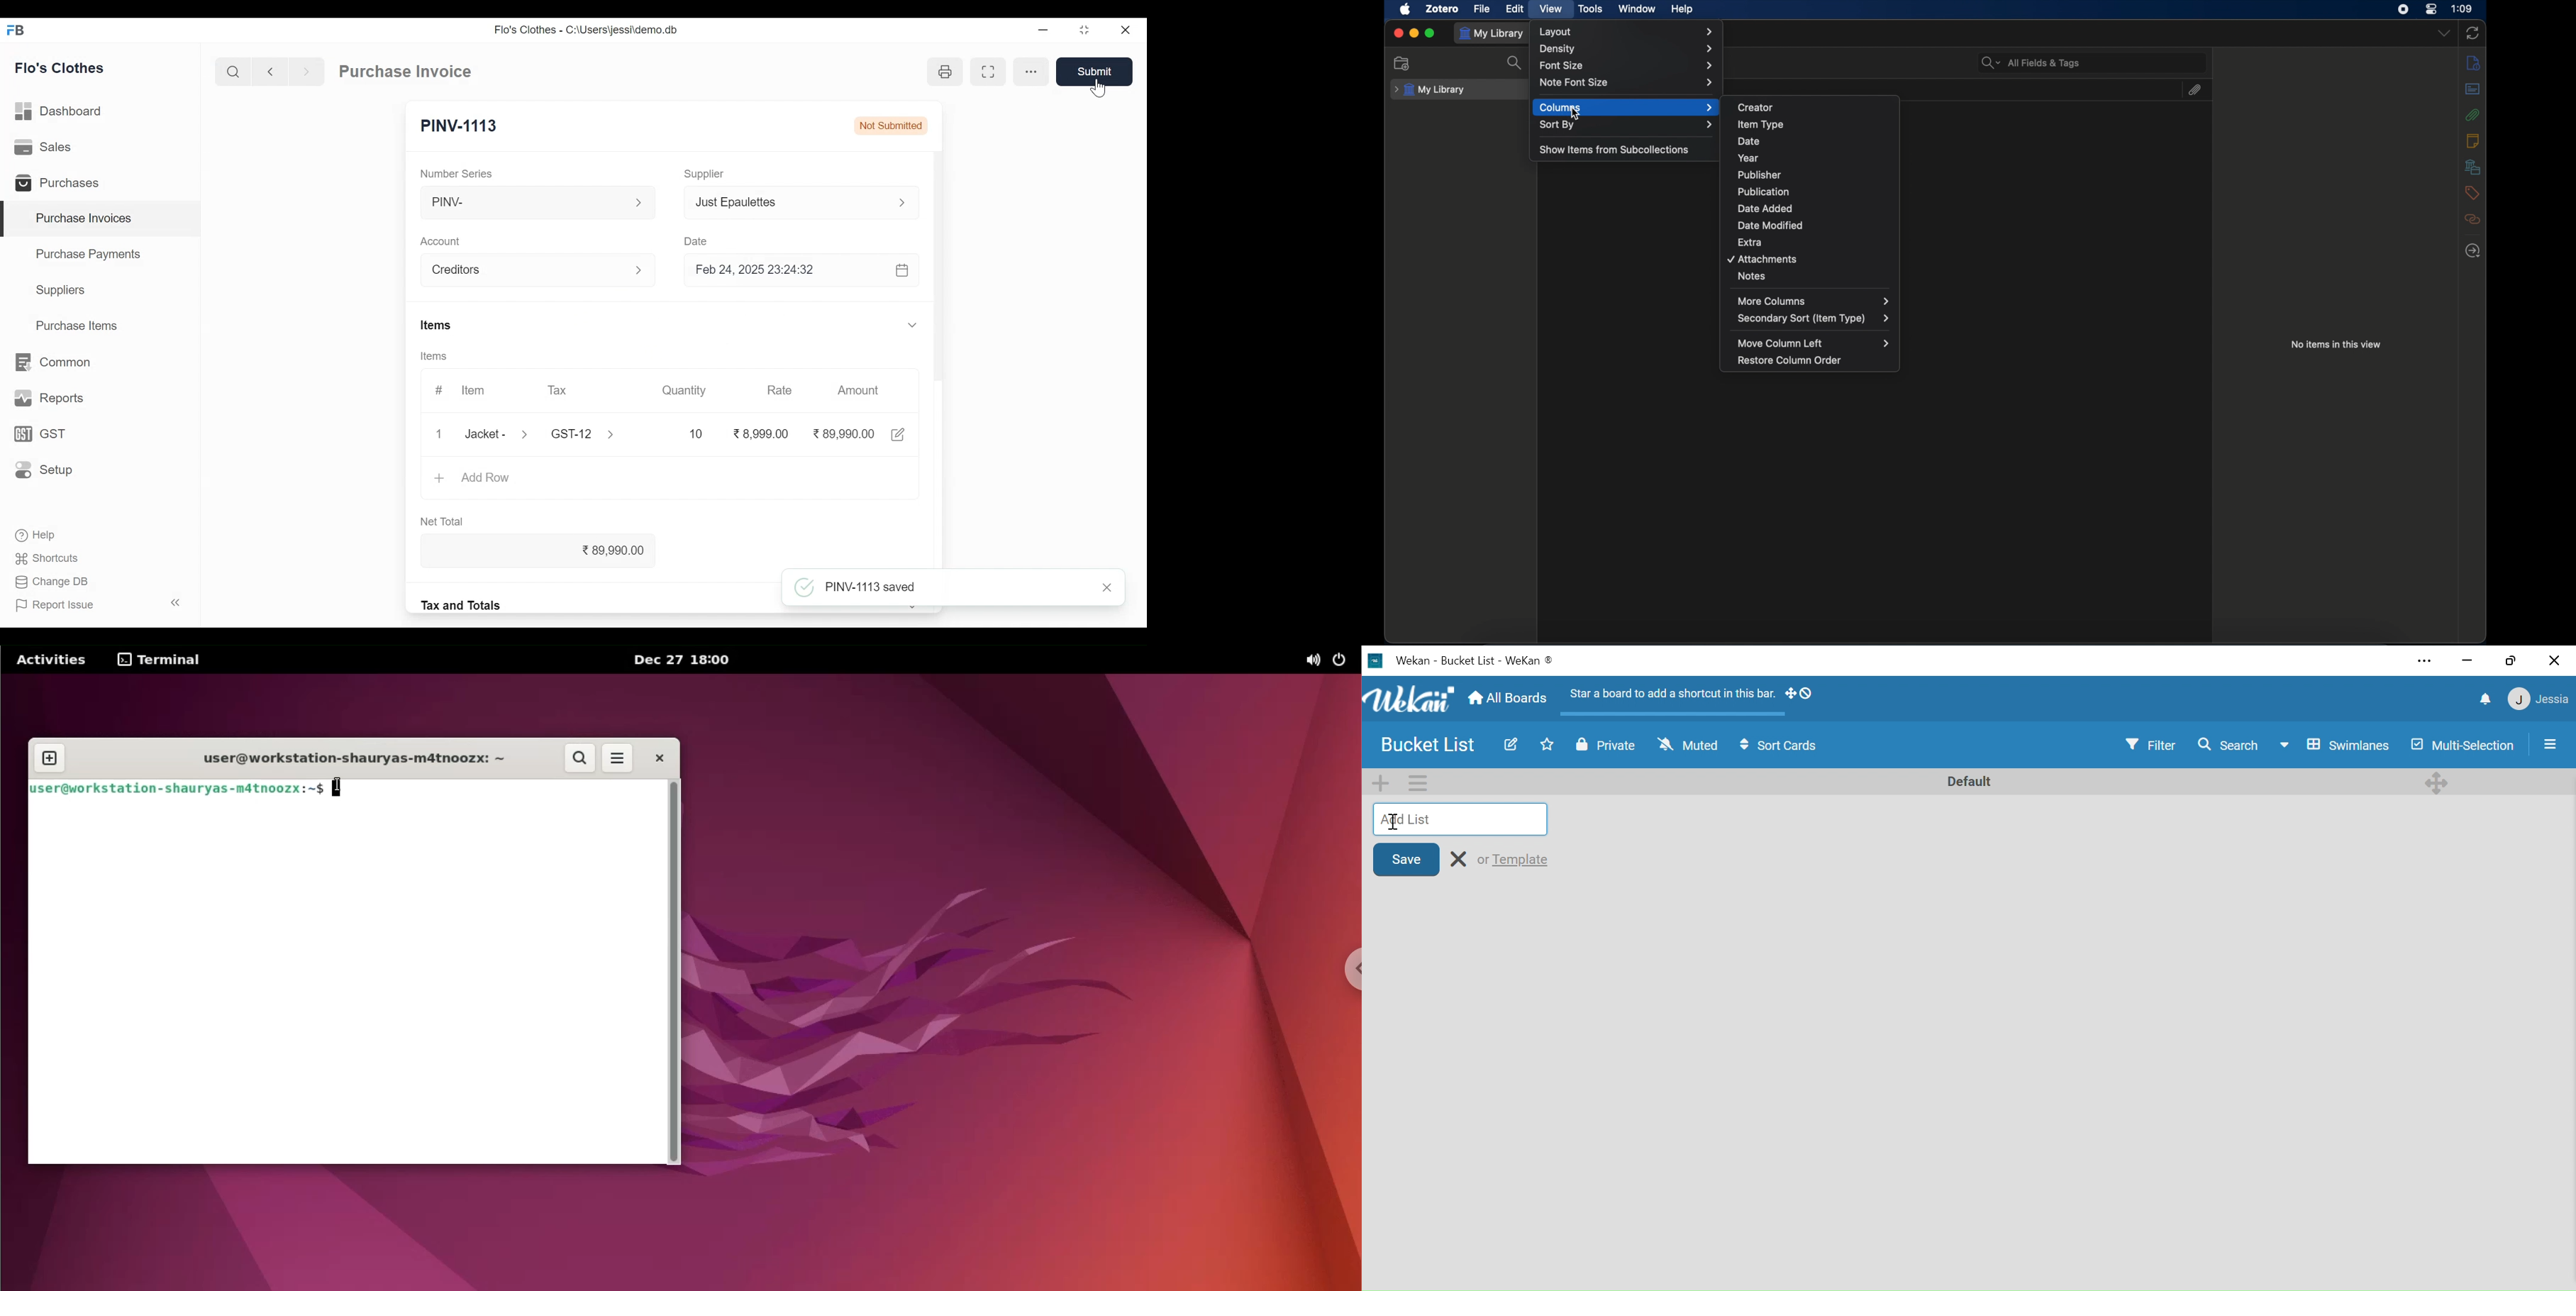  What do you see at coordinates (1814, 301) in the screenshot?
I see `more columns` at bounding box center [1814, 301].